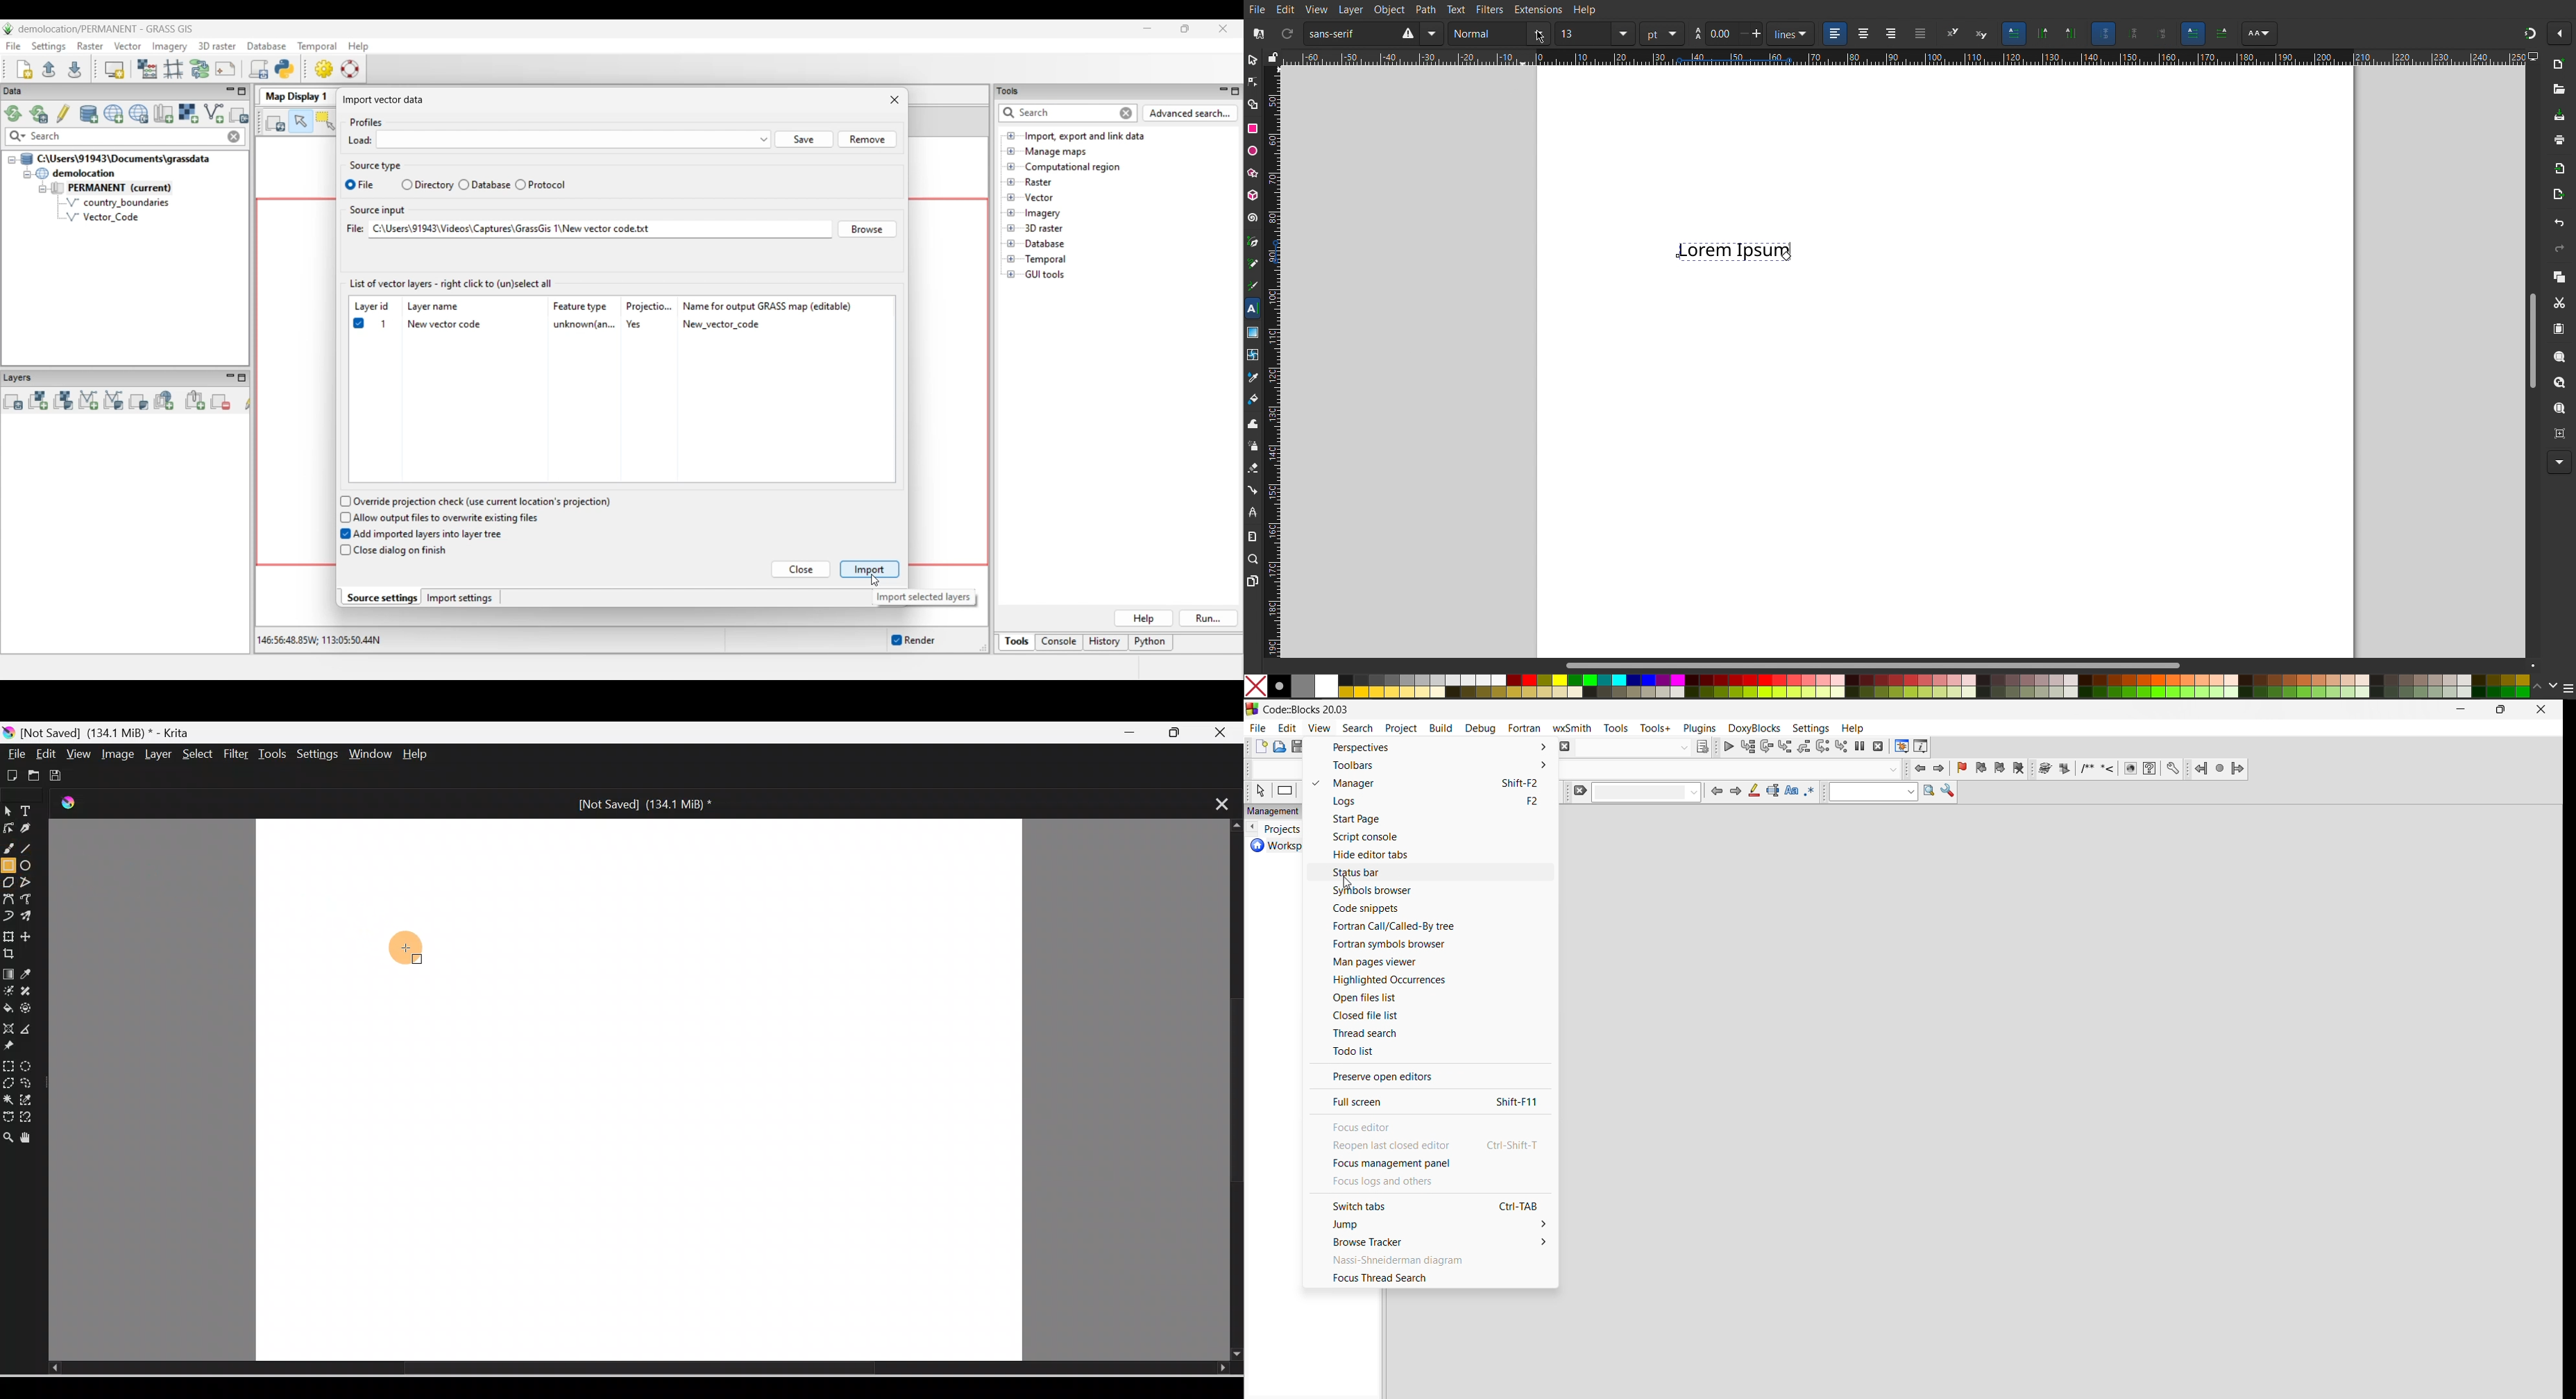 The height and width of the screenshot is (1400, 2576). What do you see at coordinates (2218, 770) in the screenshot?
I see `last jump` at bounding box center [2218, 770].